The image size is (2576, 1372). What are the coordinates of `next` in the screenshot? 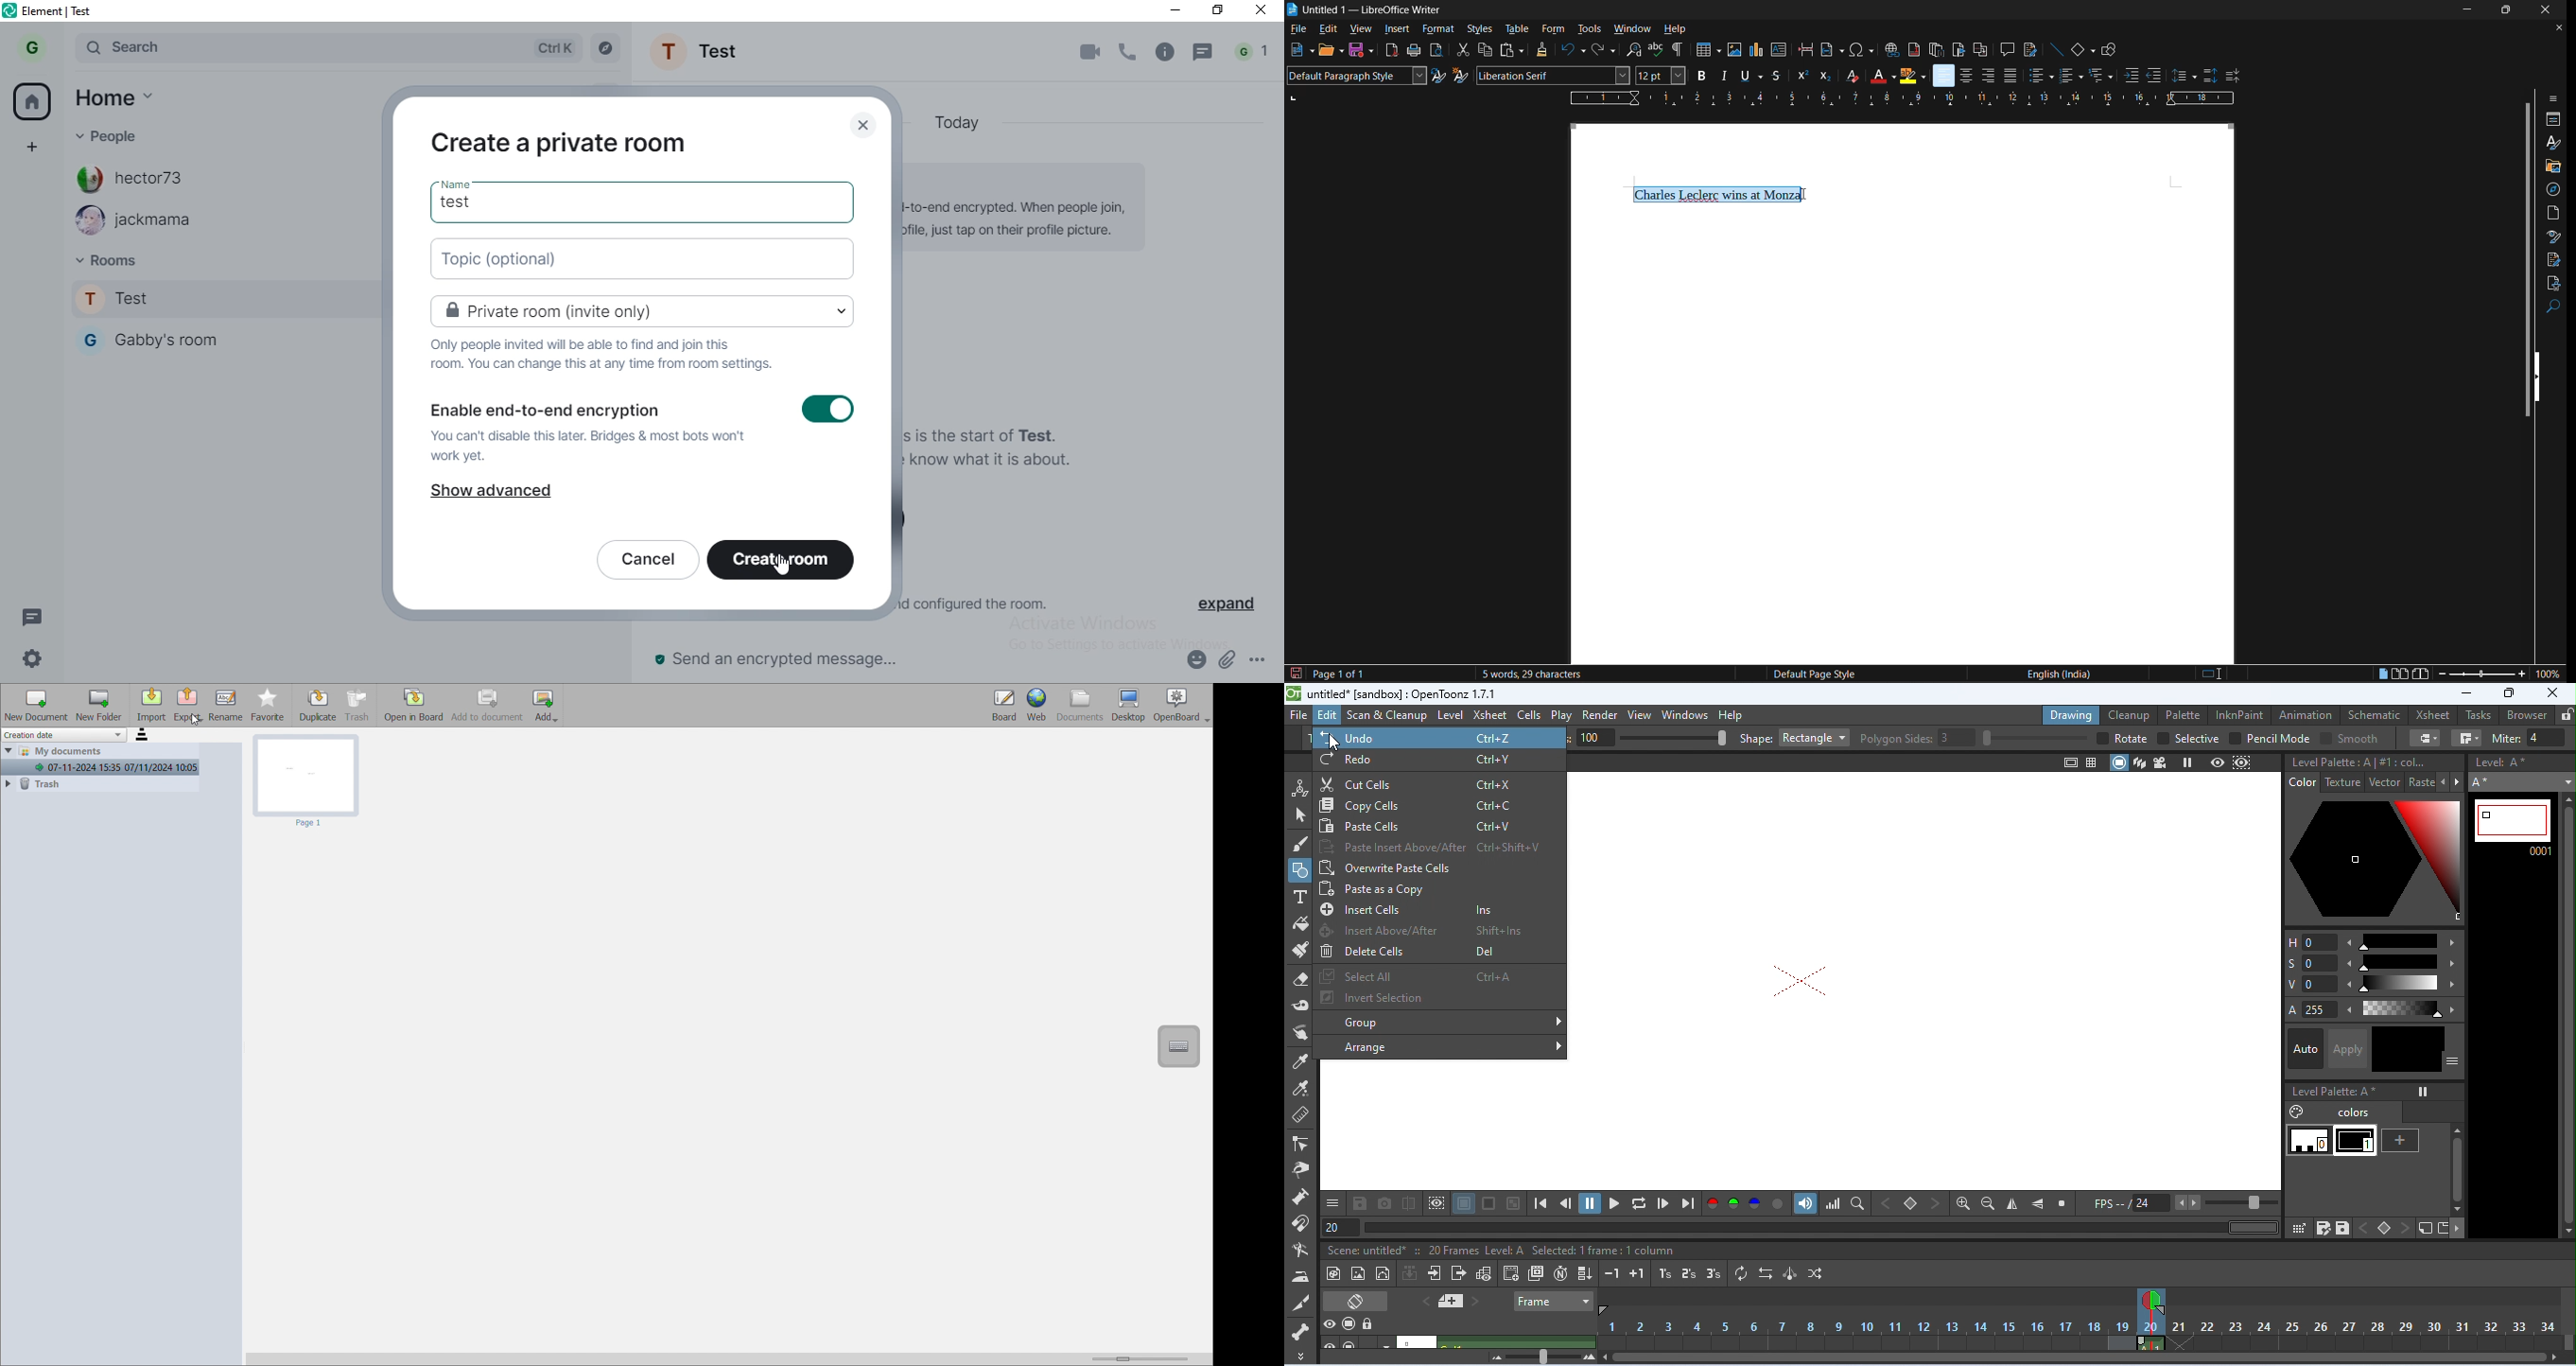 It's located at (2462, 782).